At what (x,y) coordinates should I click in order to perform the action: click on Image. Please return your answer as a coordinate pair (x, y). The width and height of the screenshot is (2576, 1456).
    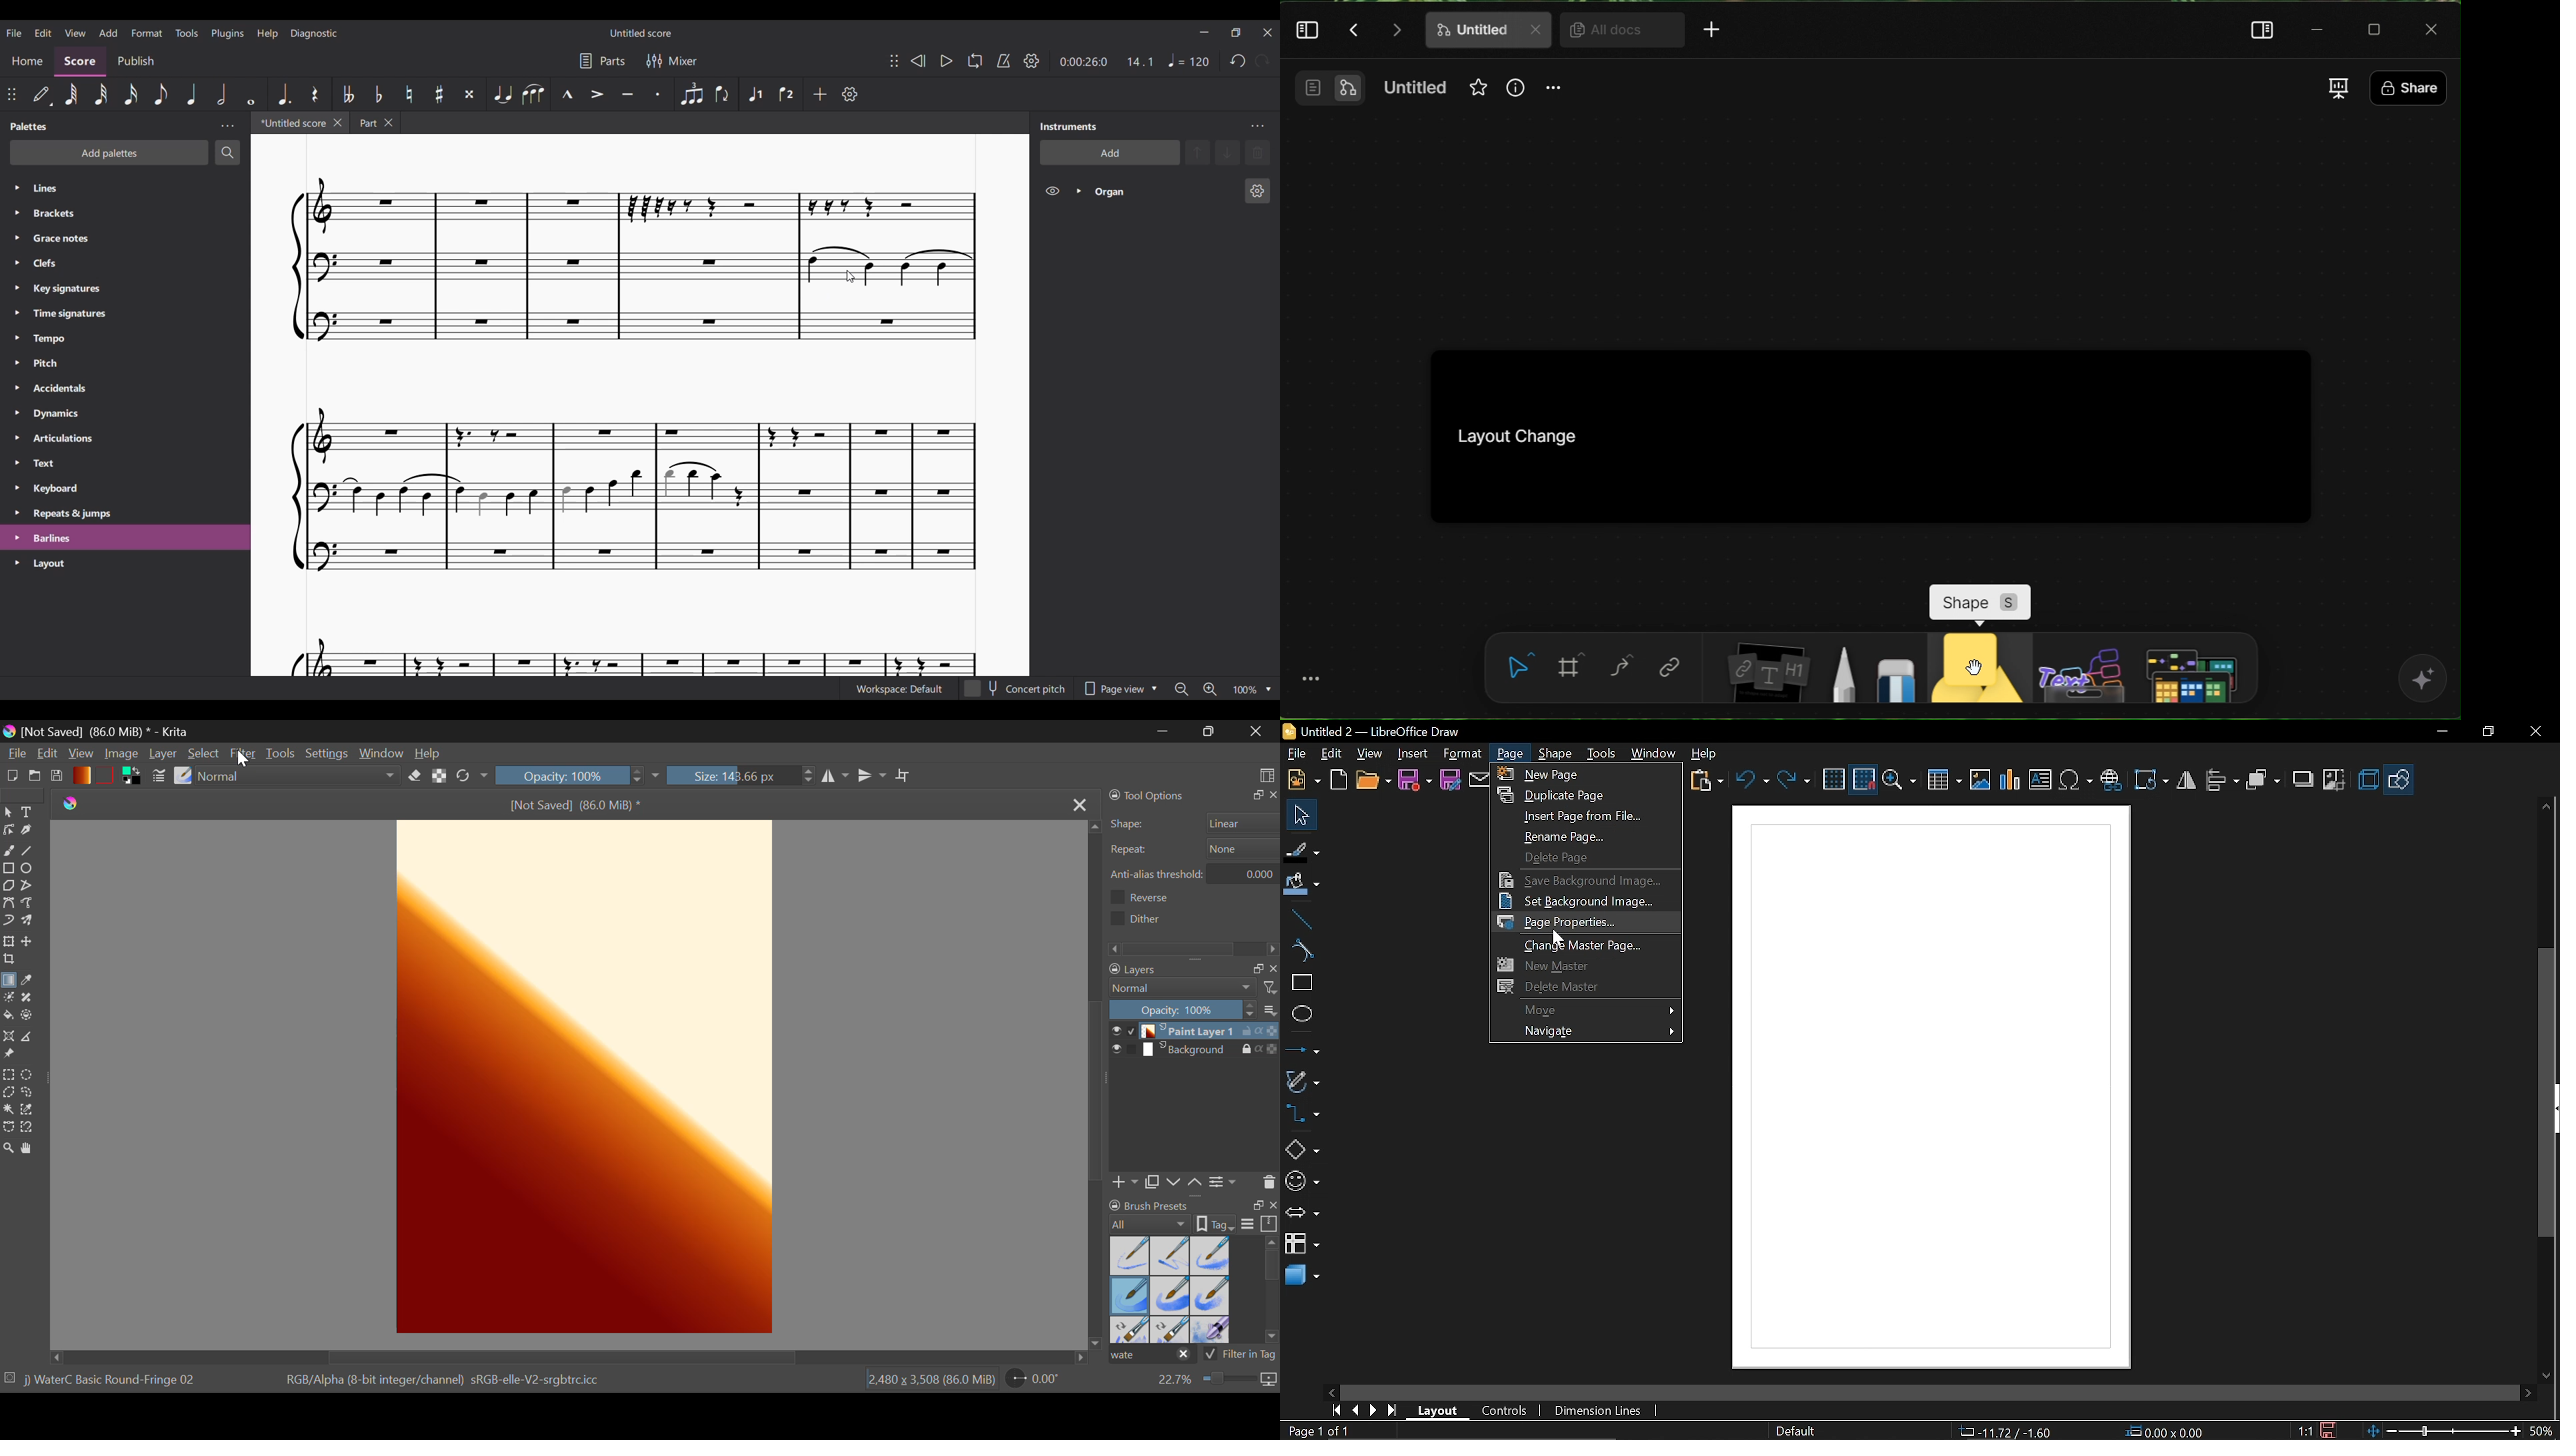
    Looking at the image, I should click on (124, 755).